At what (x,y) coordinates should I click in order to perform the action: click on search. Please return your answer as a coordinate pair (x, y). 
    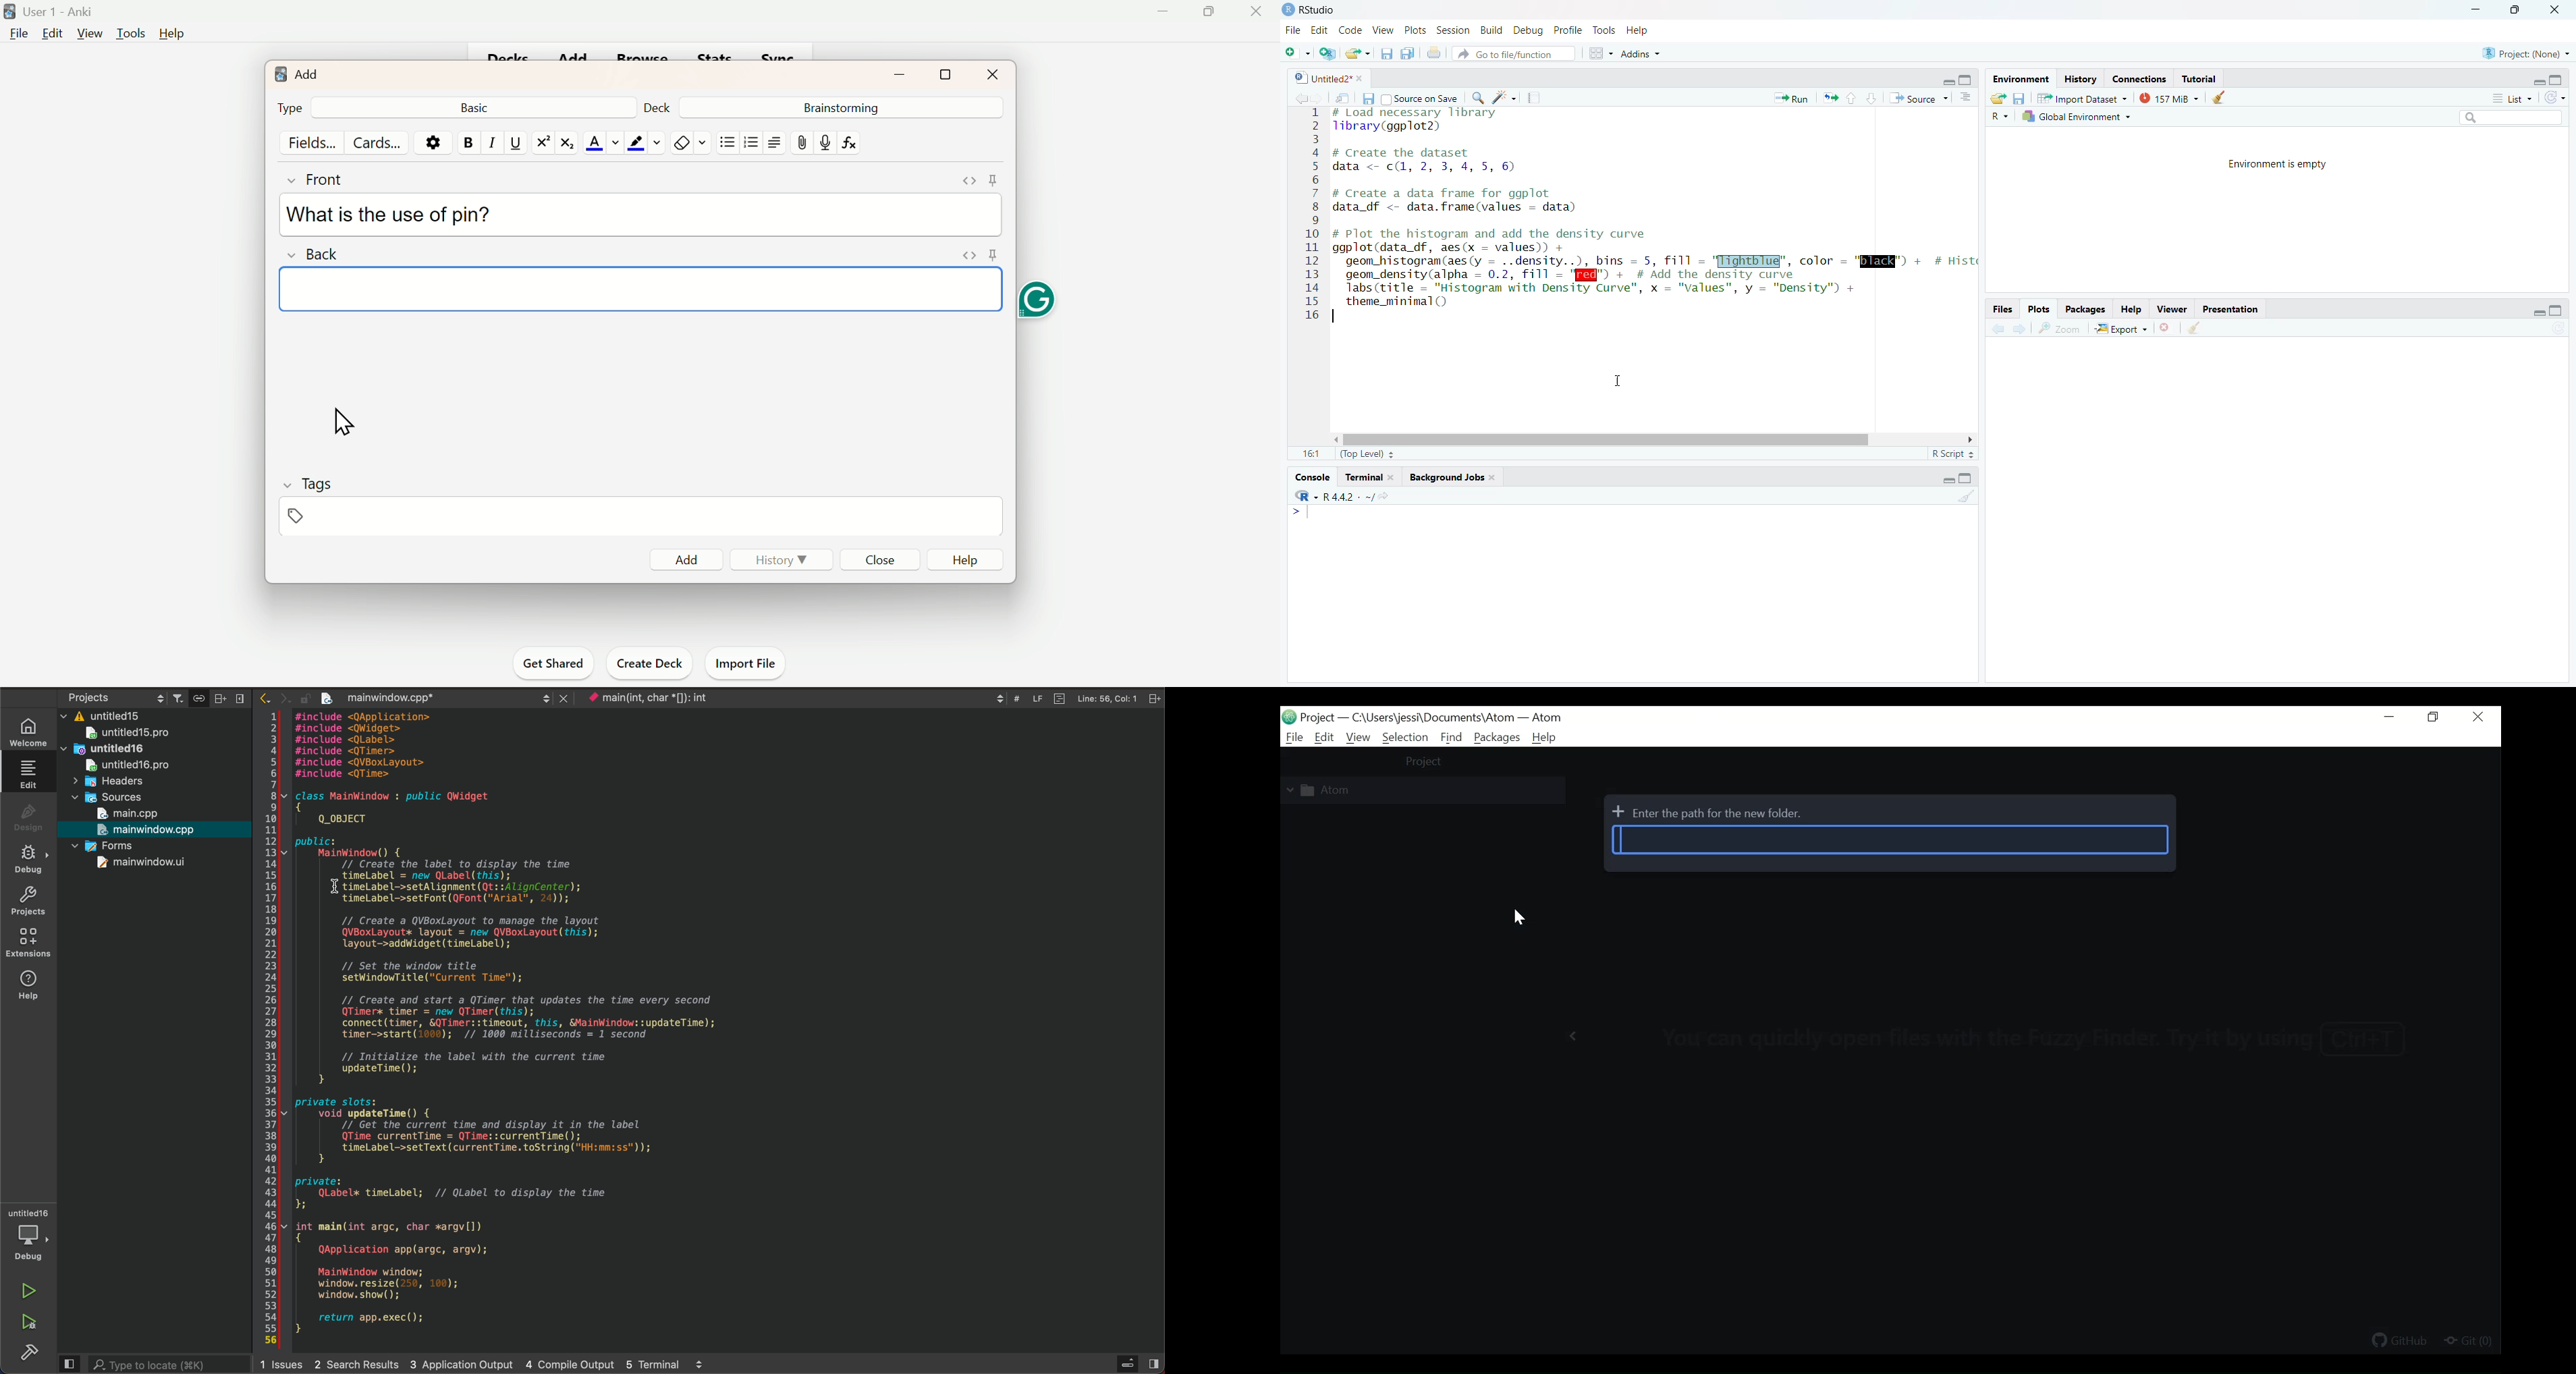
    Looking at the image, I should click on (2511, 117).